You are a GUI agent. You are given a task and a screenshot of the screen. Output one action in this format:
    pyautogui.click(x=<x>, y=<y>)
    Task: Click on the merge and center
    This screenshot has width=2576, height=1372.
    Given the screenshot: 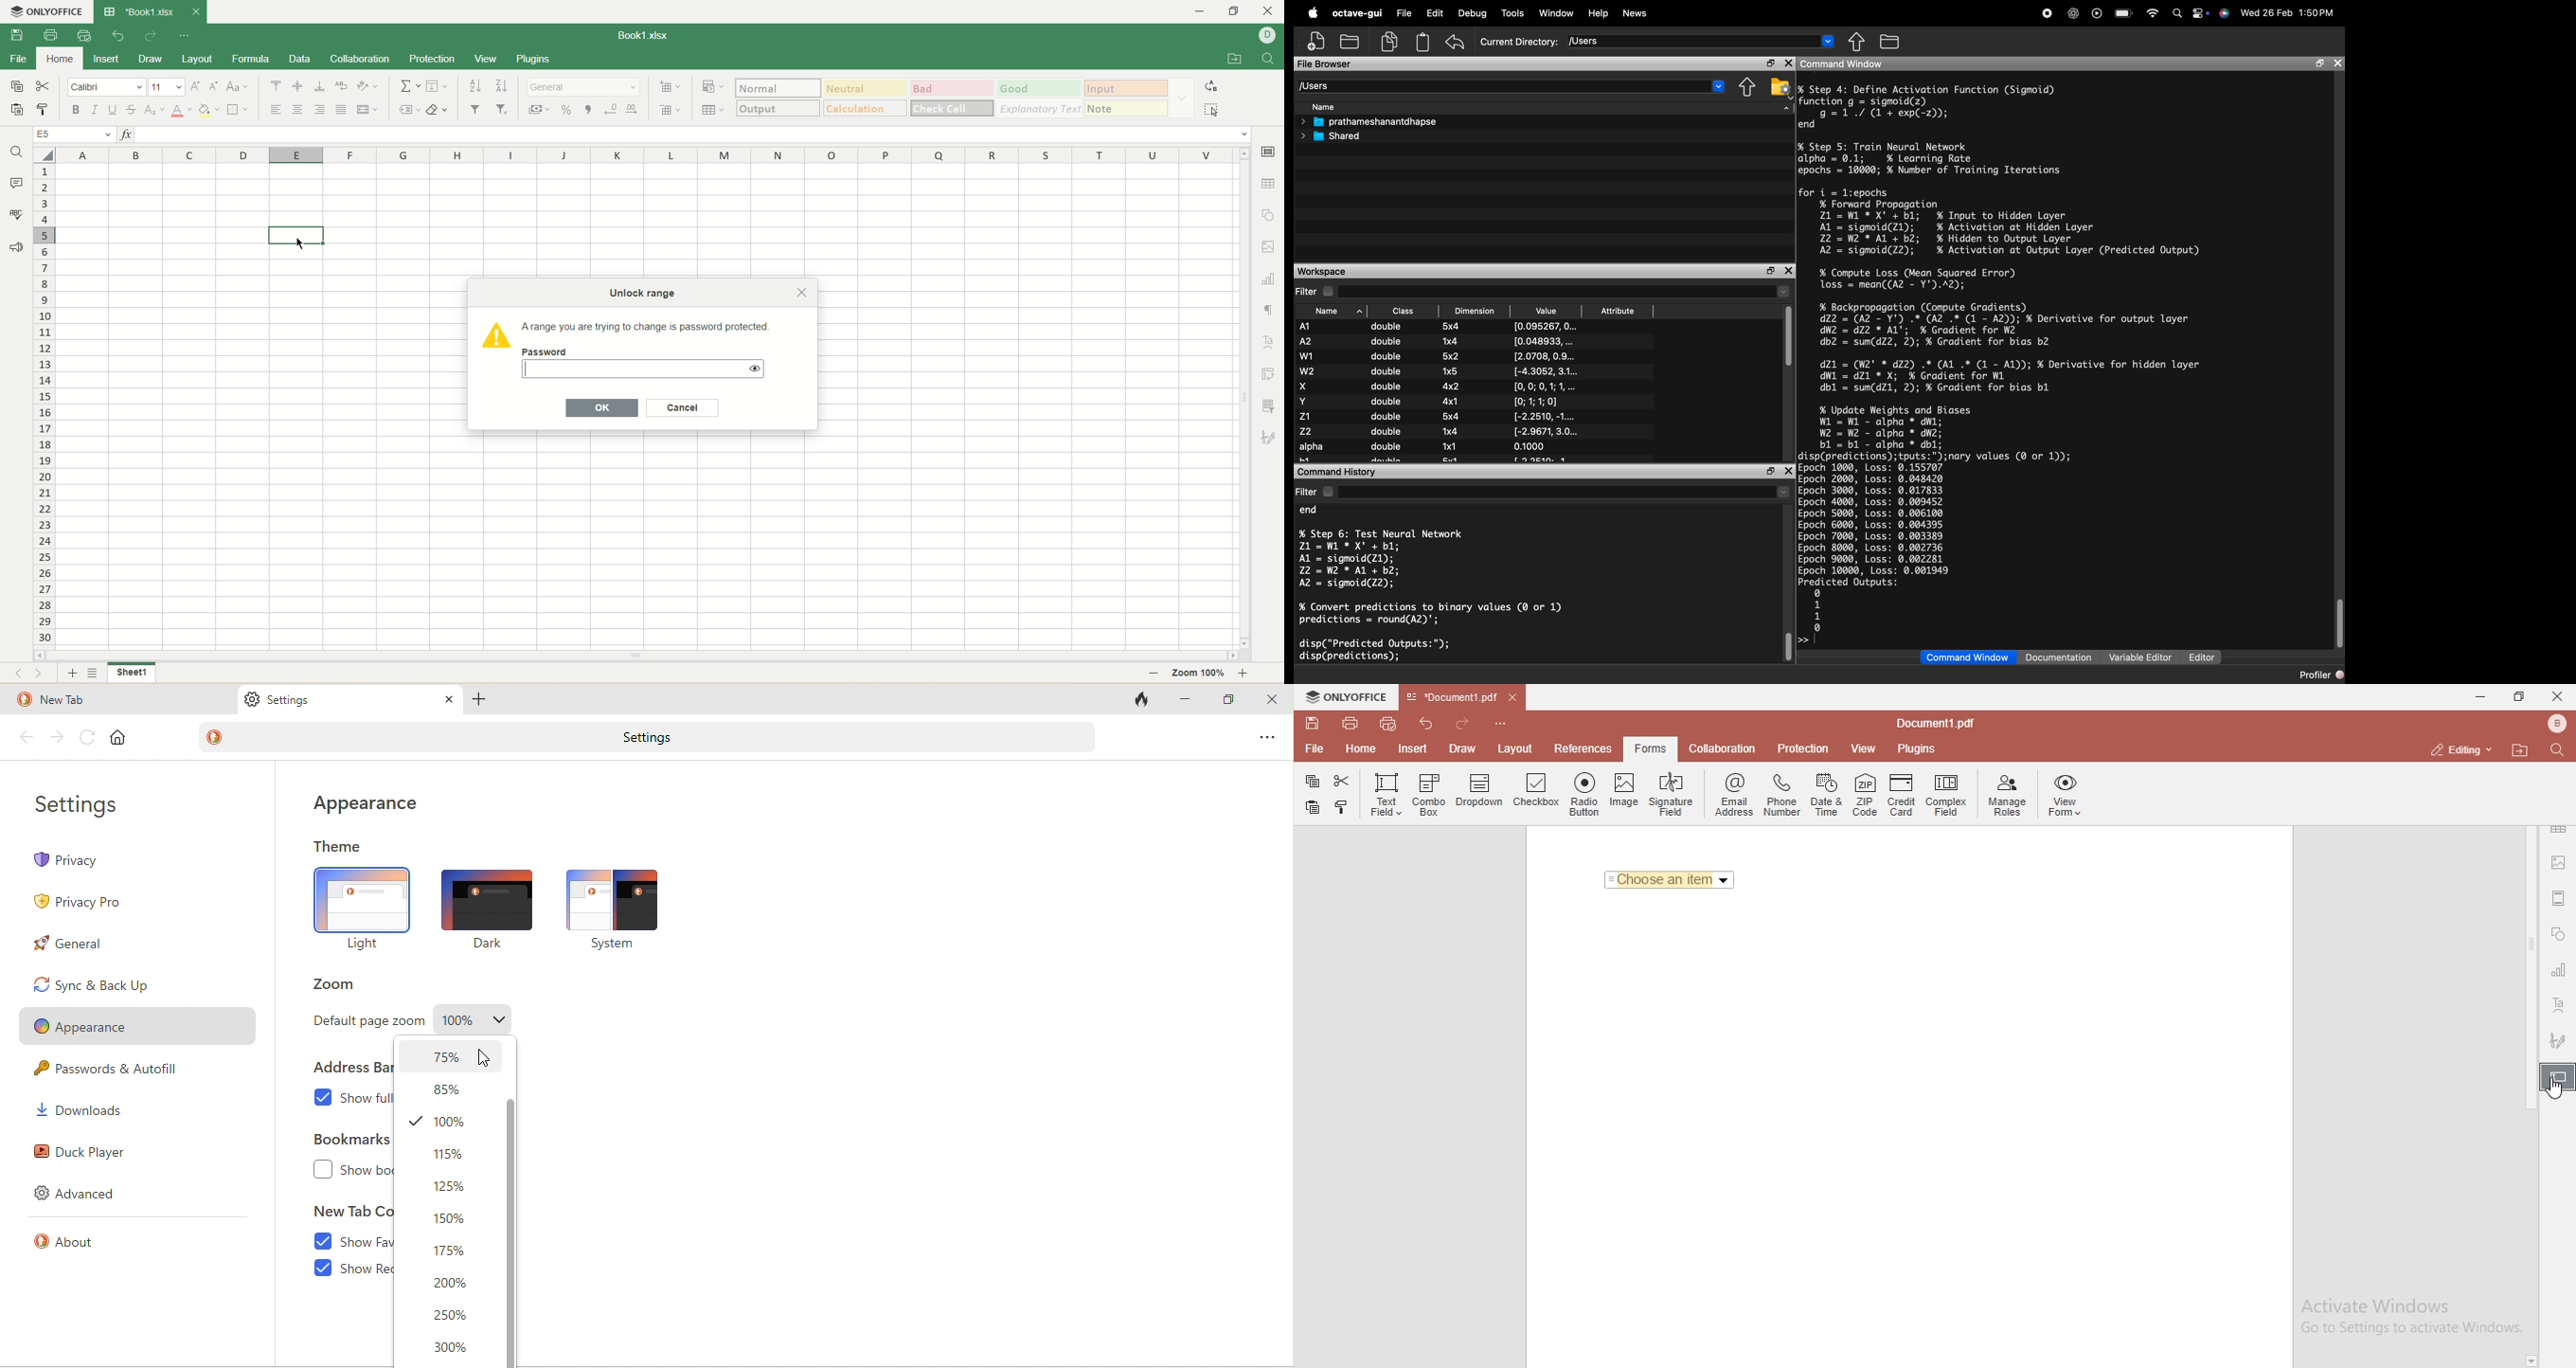 What is the action you would take?
    pyautogui.click(x=368, y=110)
    